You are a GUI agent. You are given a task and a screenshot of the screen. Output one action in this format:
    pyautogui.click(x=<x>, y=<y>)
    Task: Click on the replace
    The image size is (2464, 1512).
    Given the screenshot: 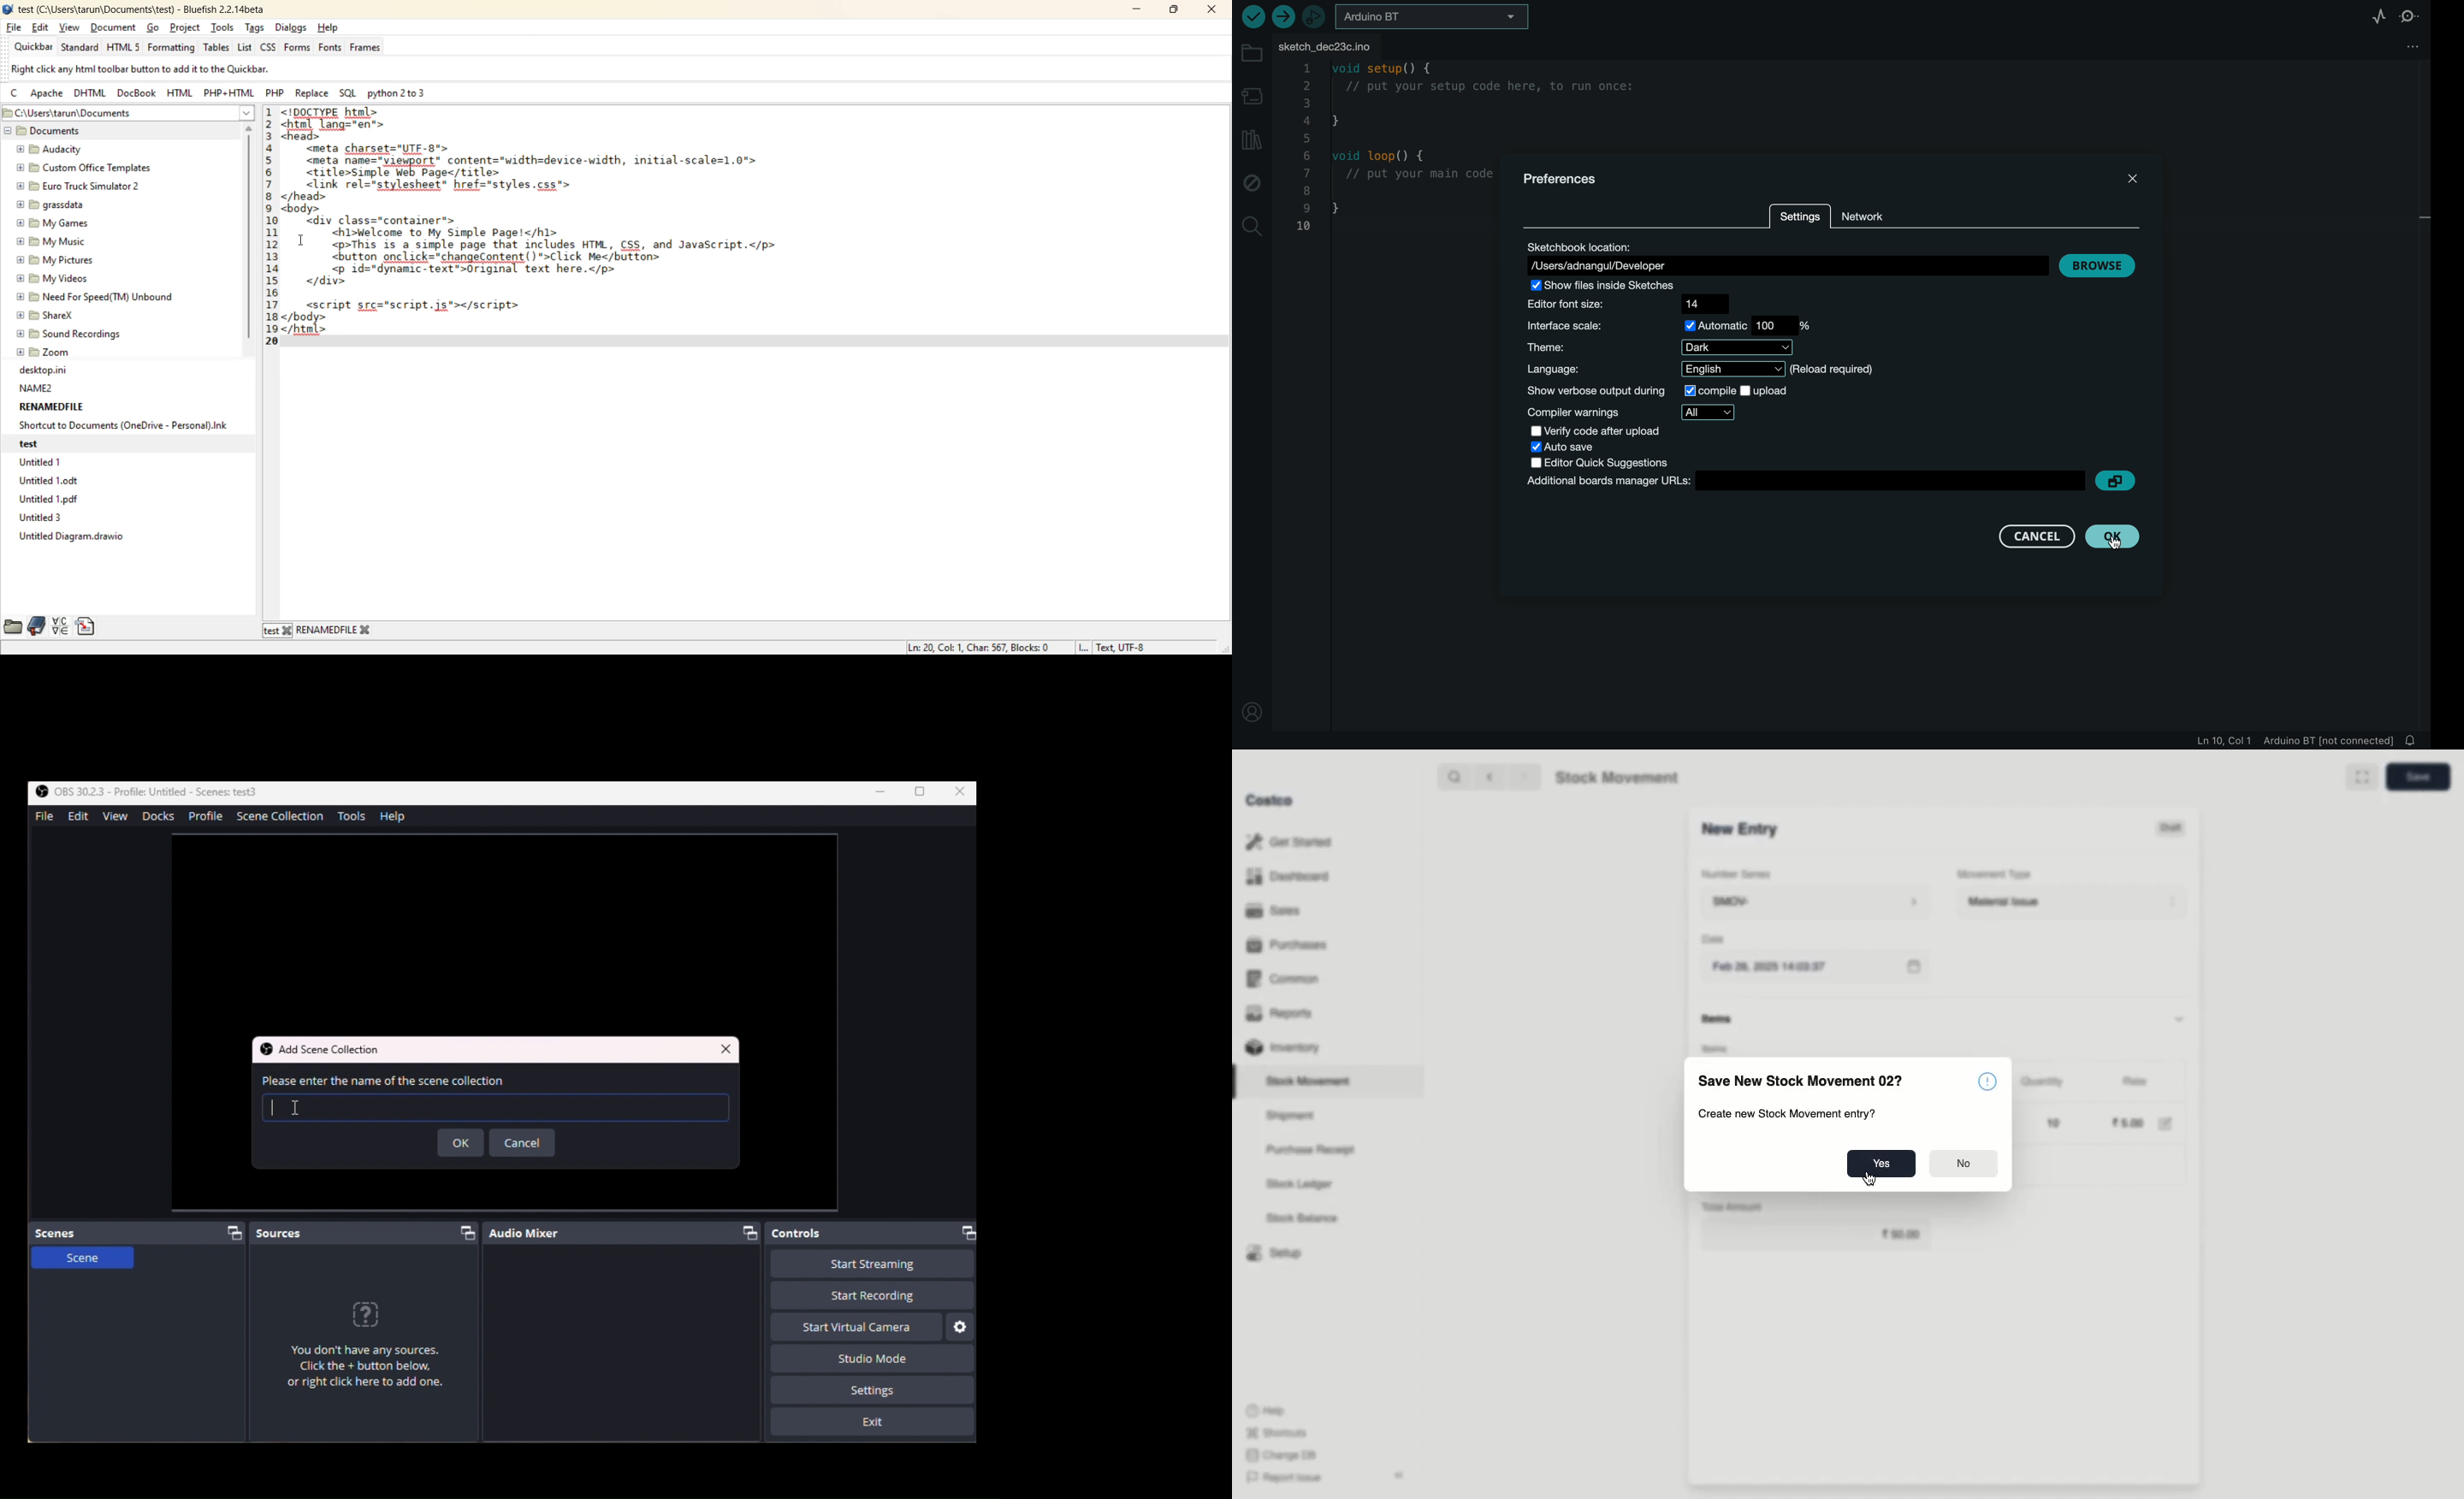 What is the action you would take?
    pyautogui.click(x=312, y=94)
    